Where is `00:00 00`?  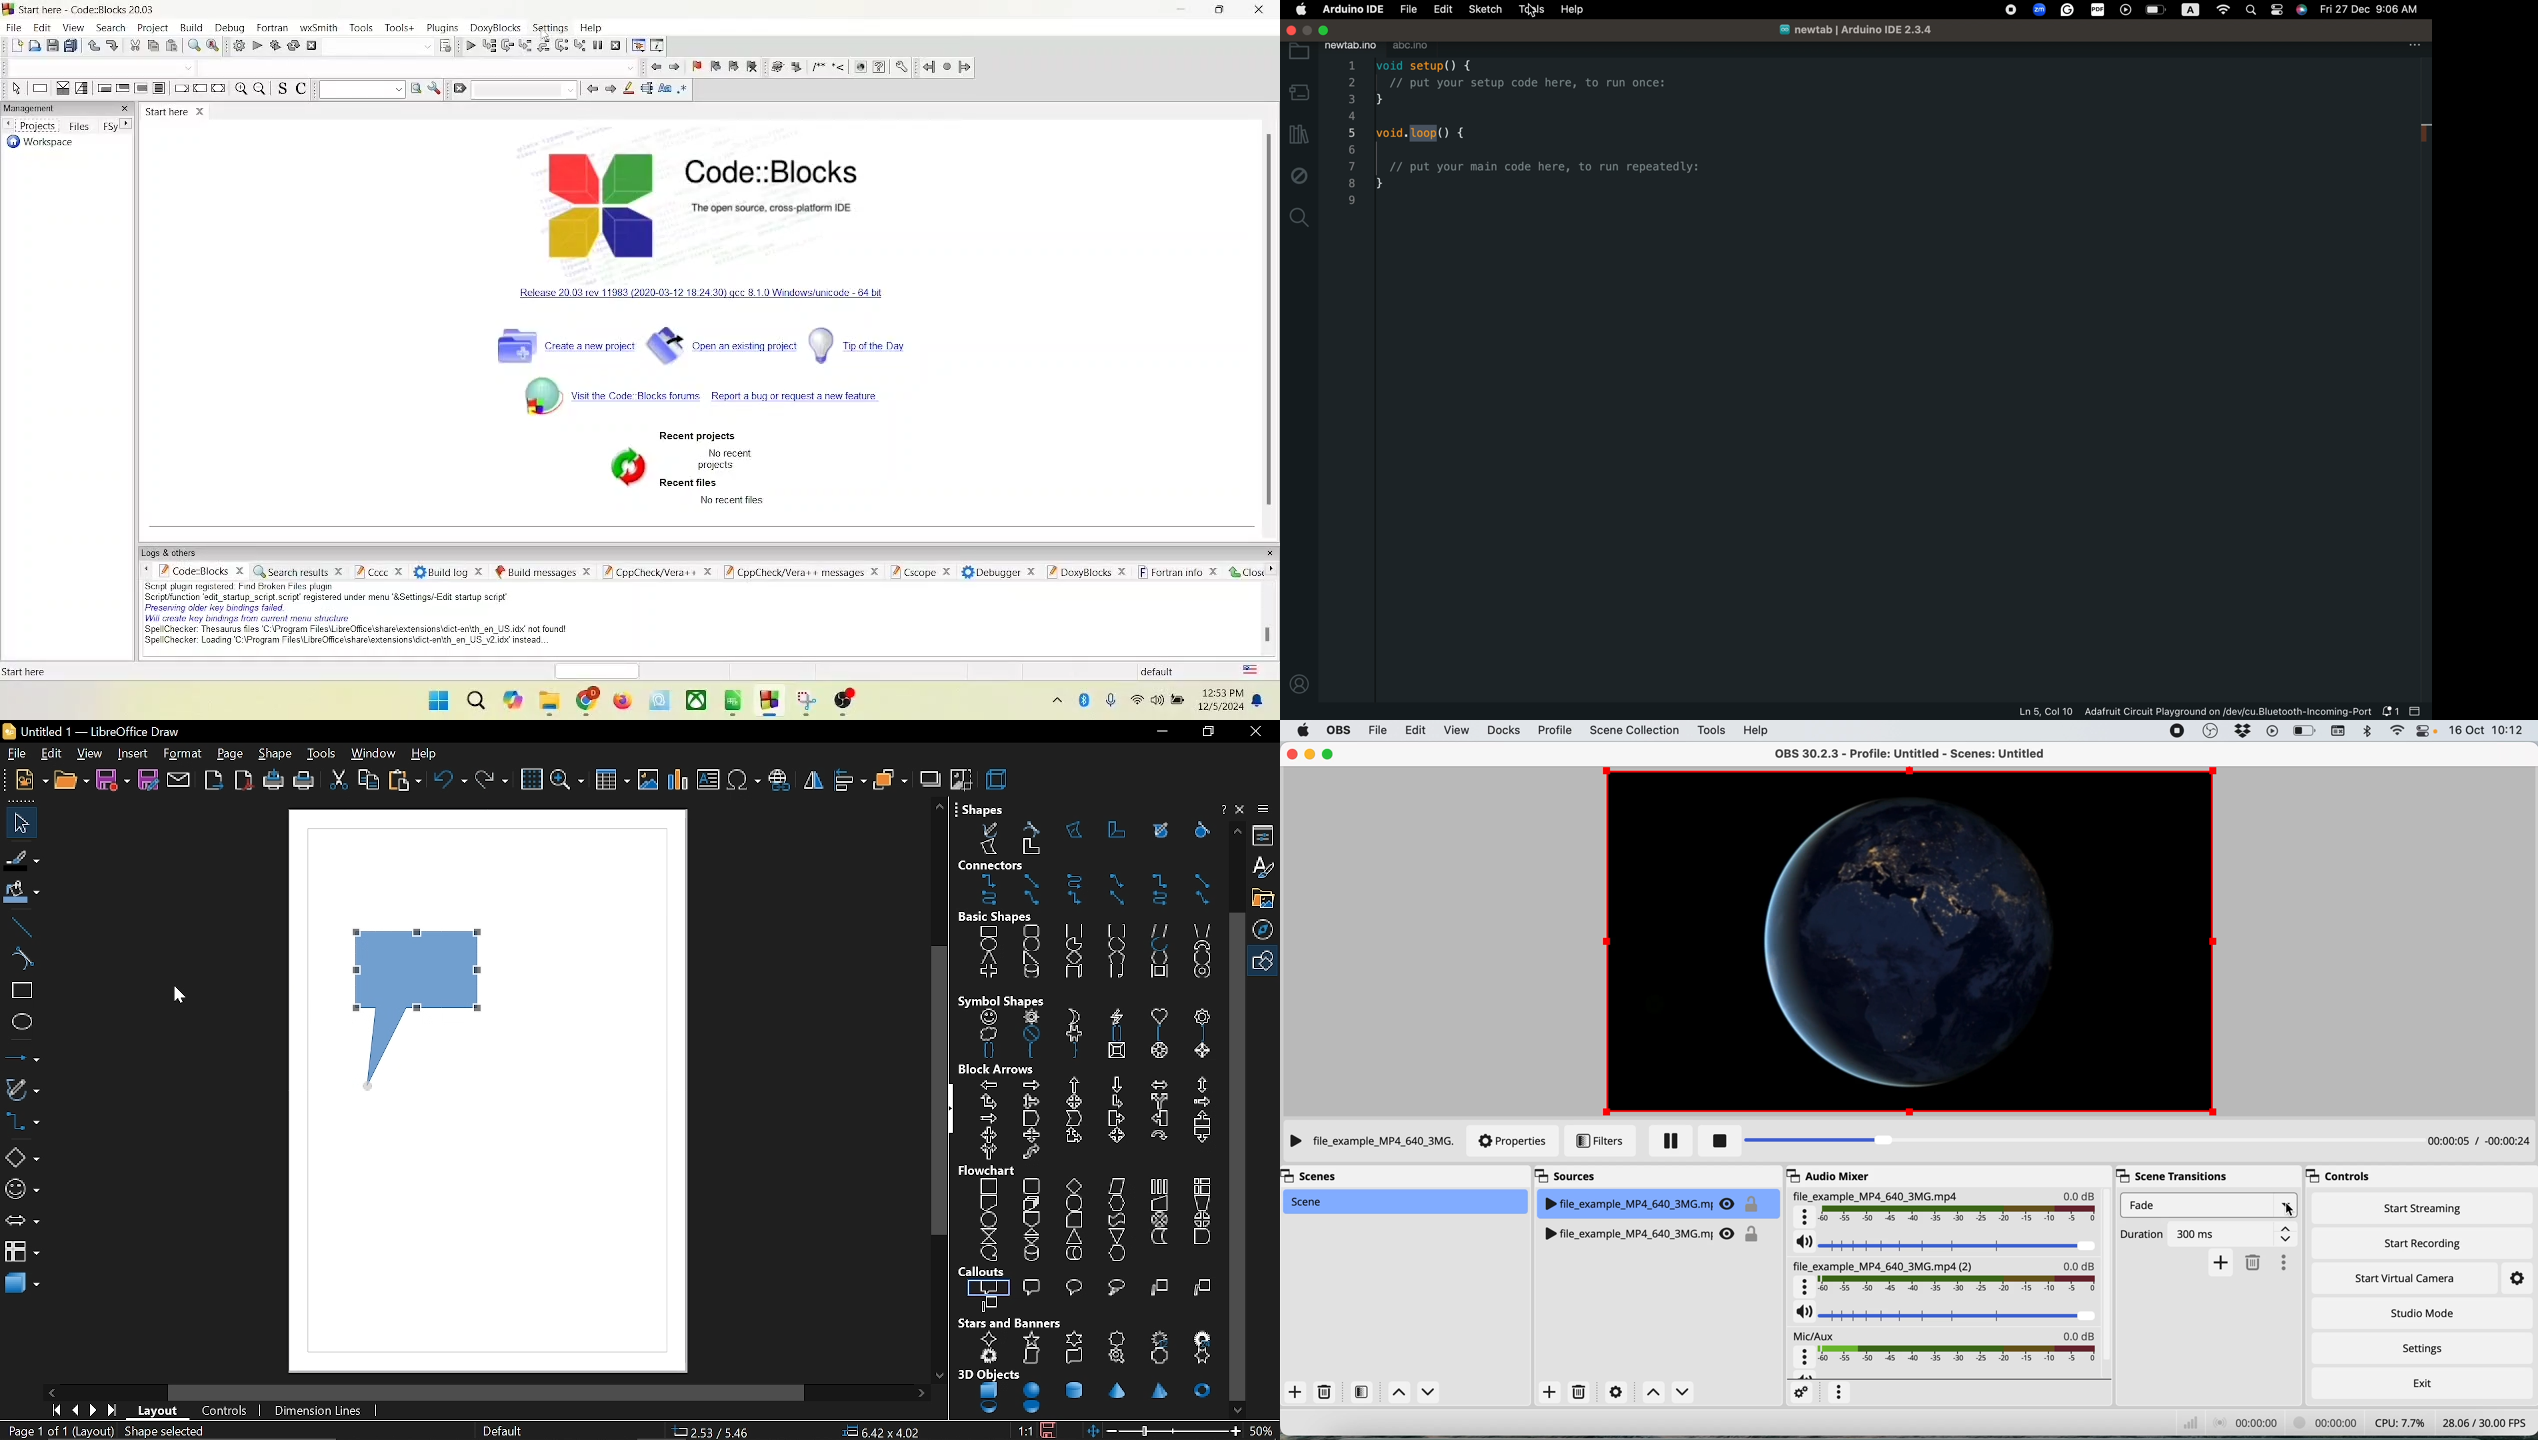 00:00 00 is located at coordinates (2323, 1423).